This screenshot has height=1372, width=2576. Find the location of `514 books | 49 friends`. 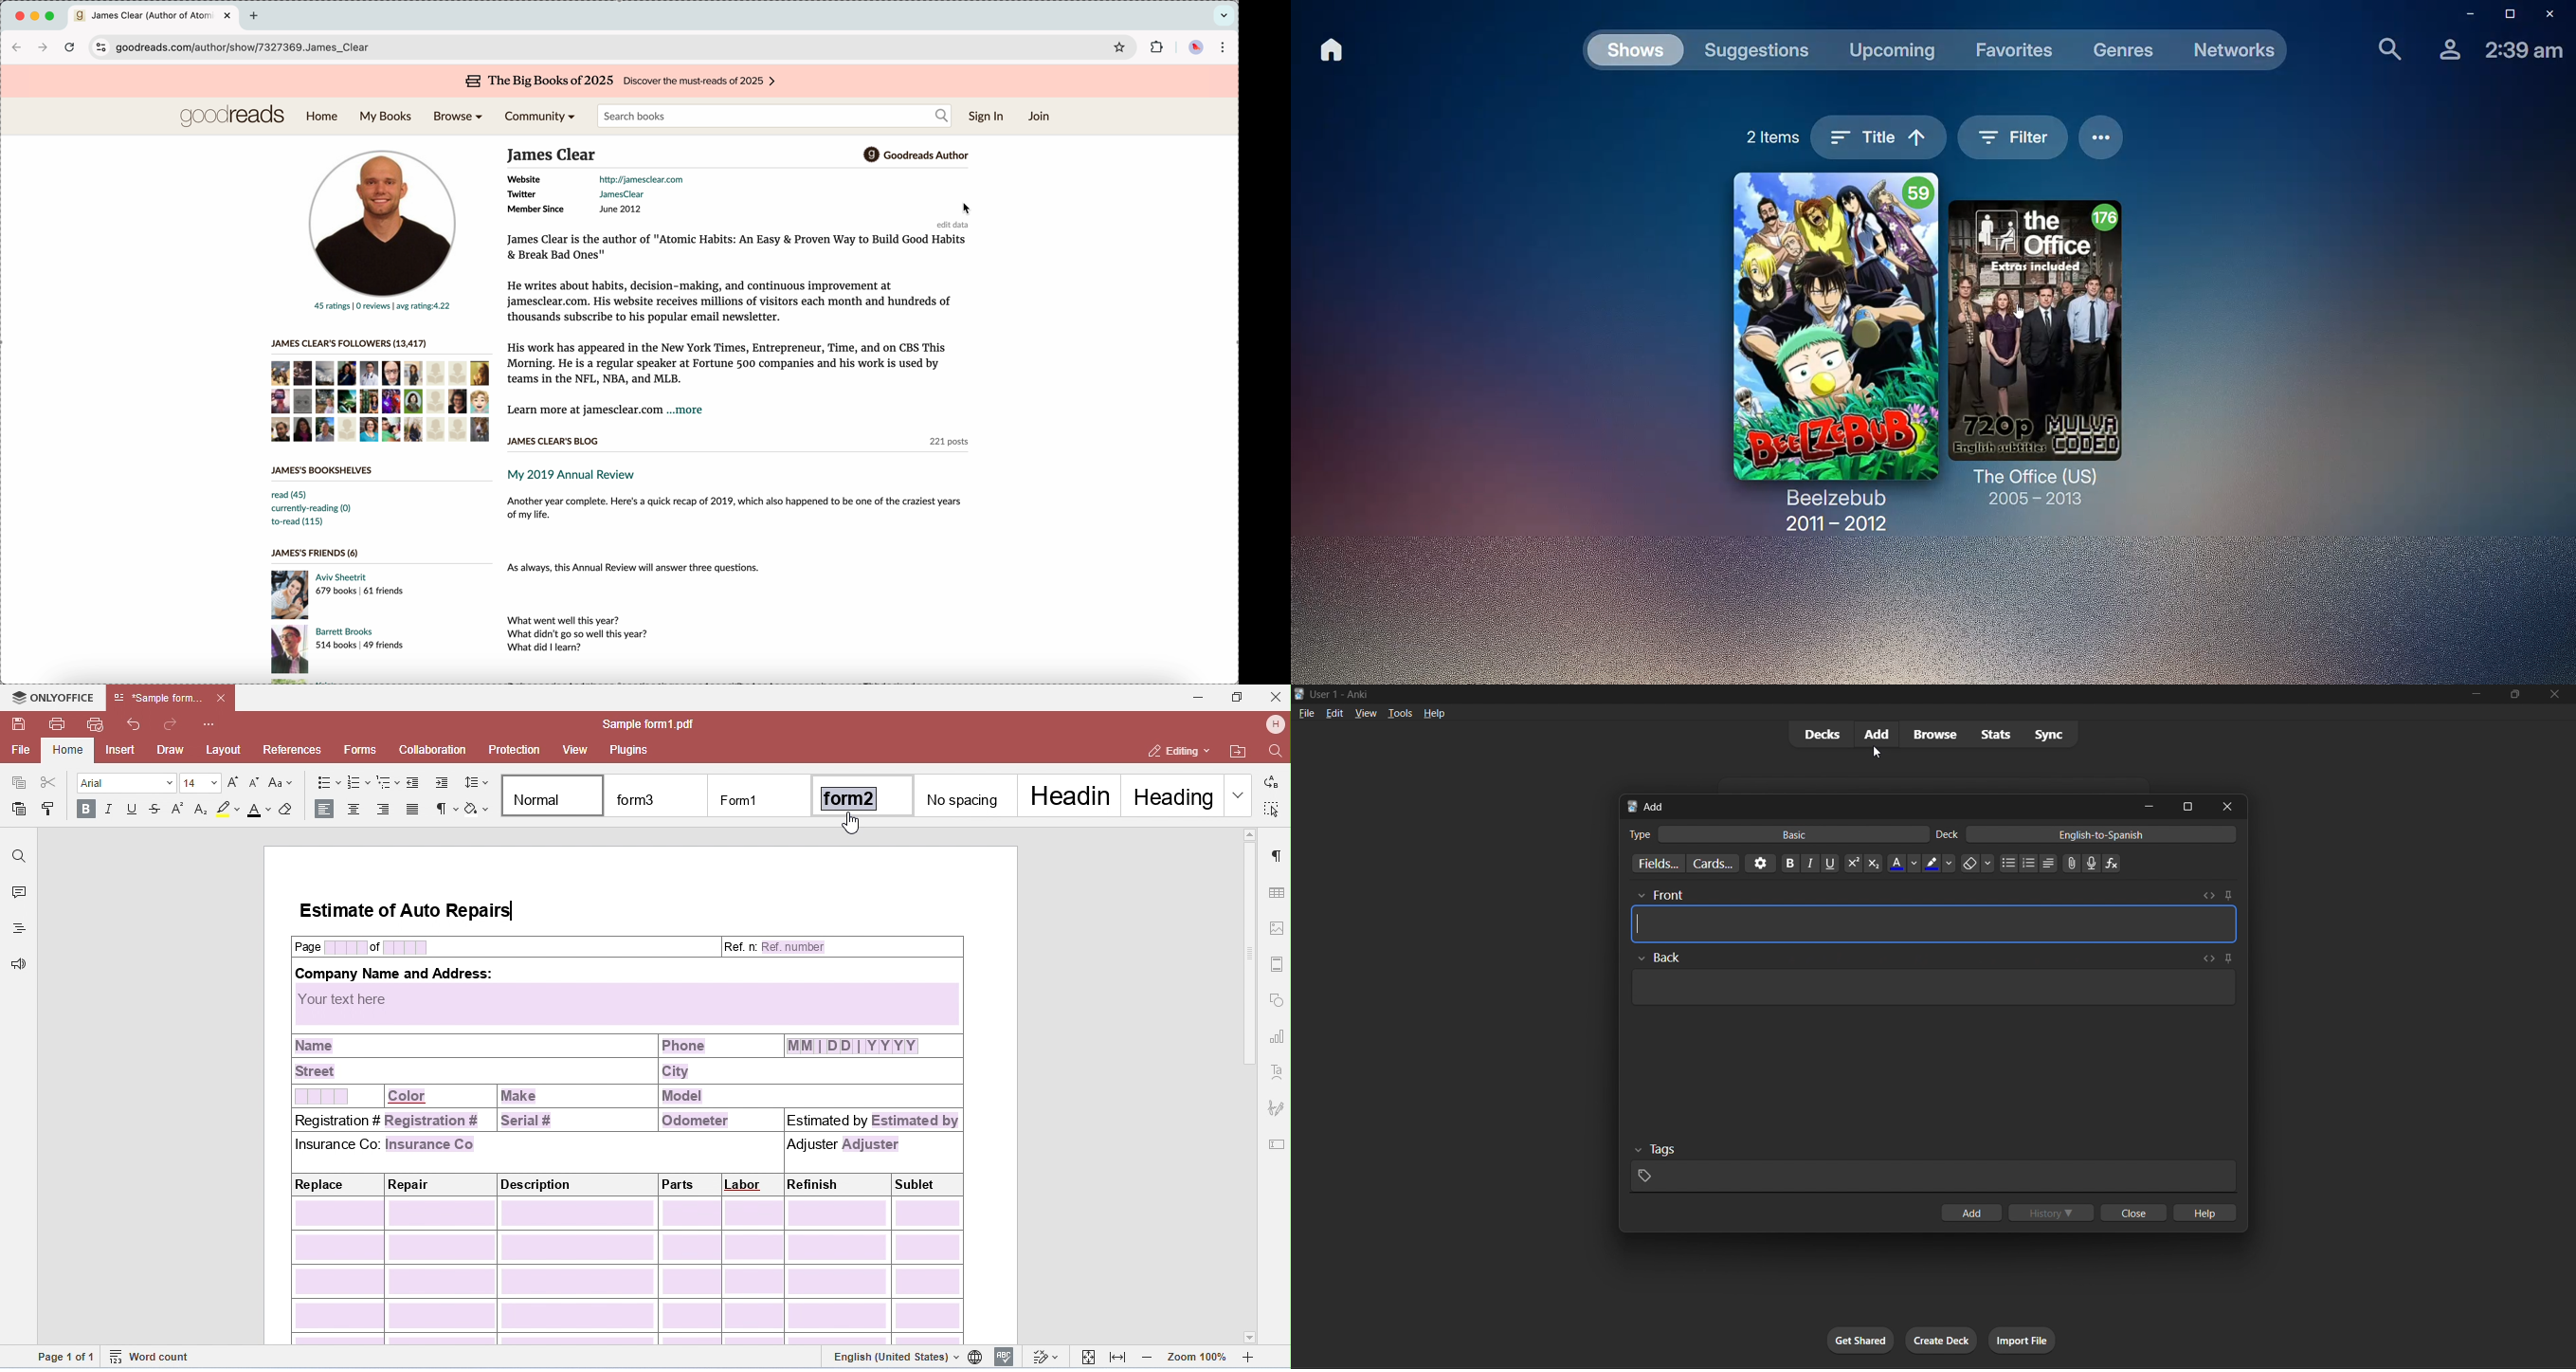

514 books | 49 friends is located at coordinates (360, 645).